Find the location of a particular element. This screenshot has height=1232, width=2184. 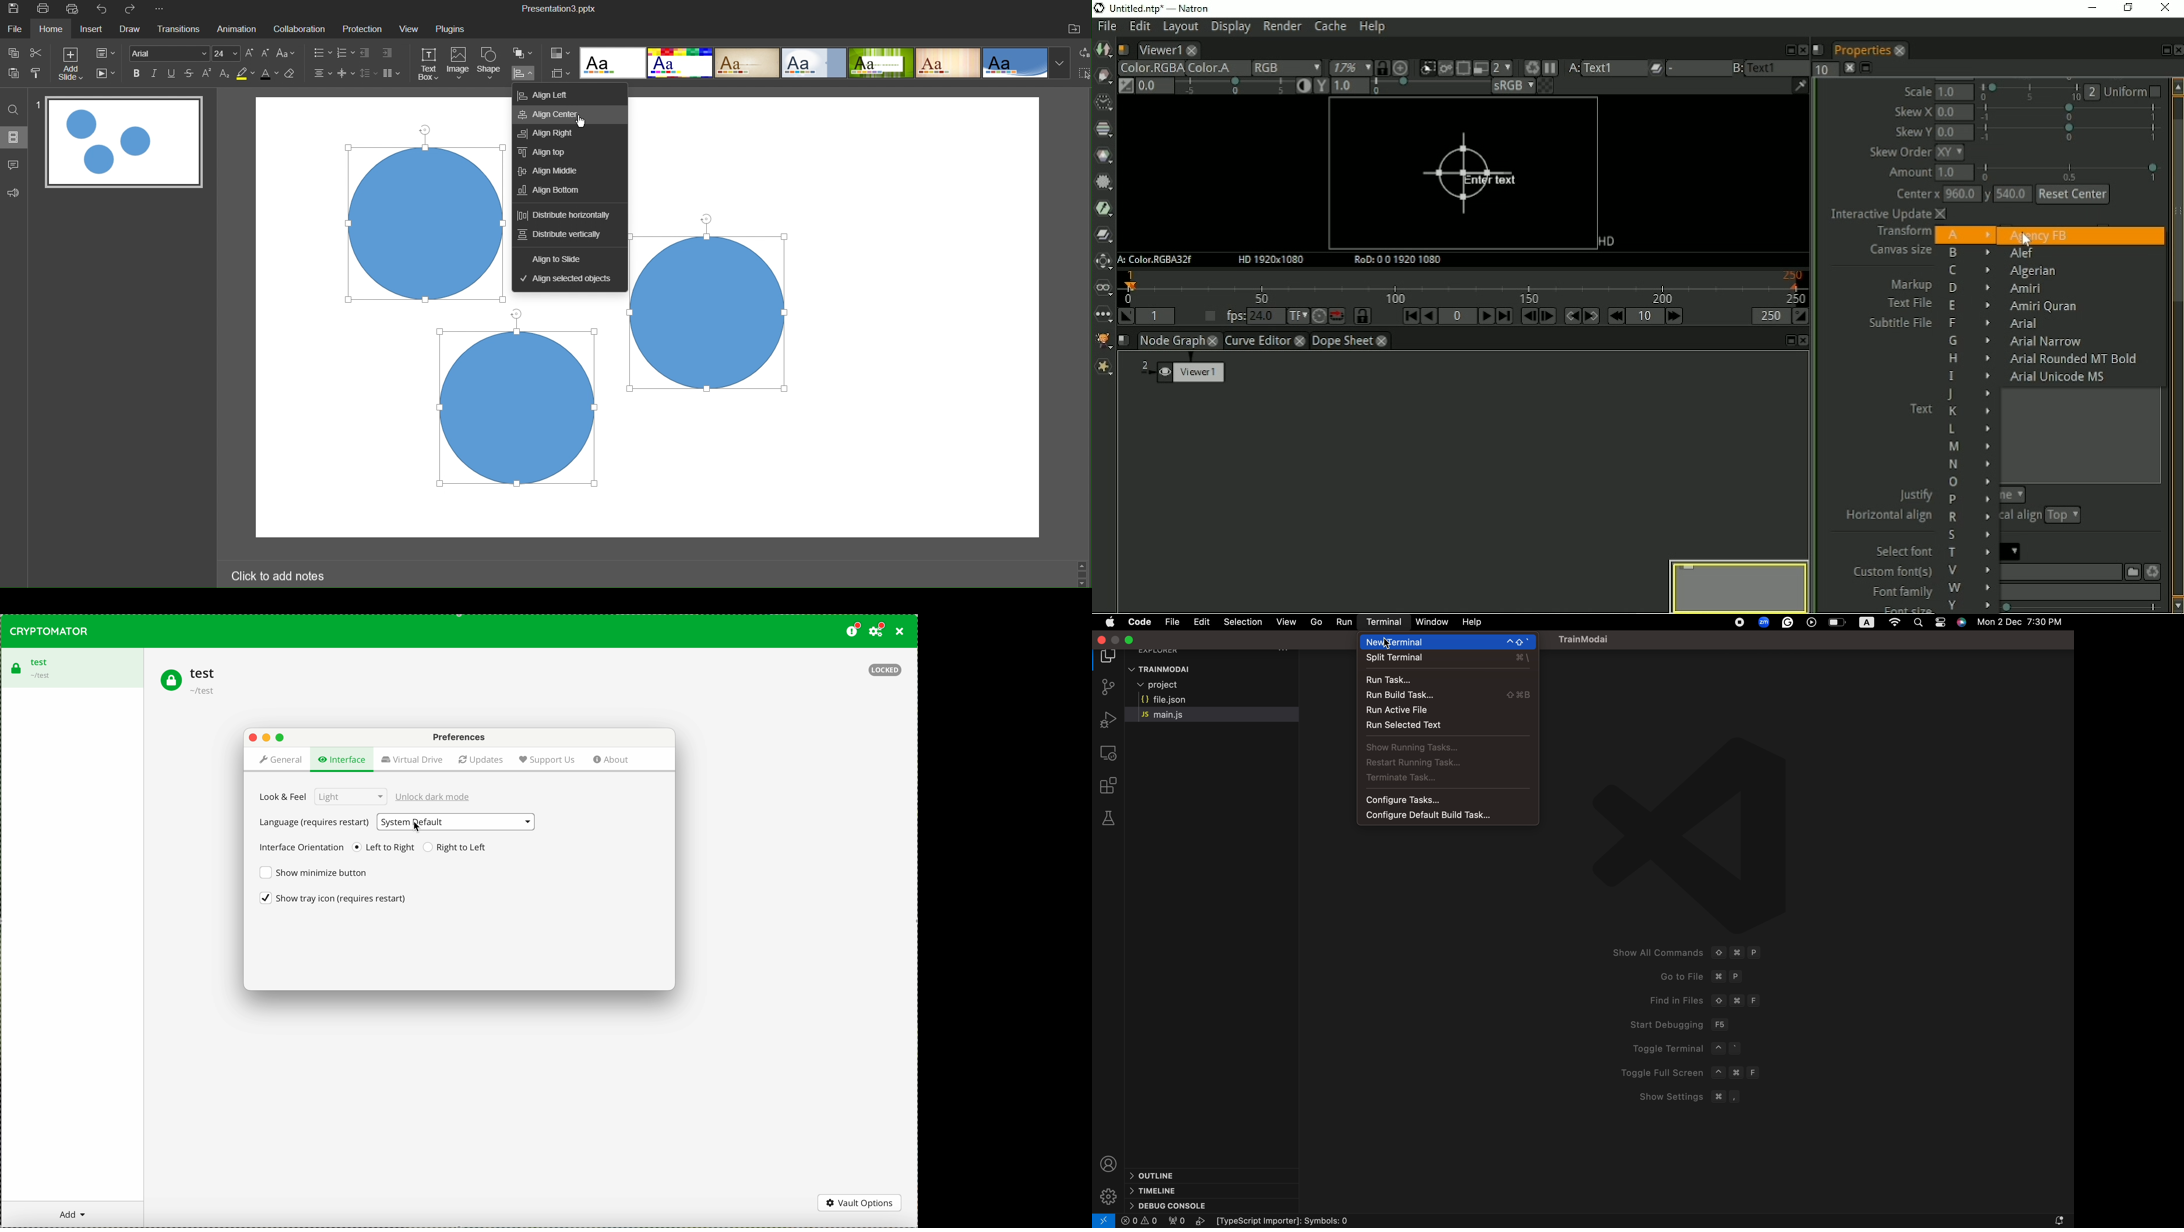

configure is located at coordinates (1446, 816).